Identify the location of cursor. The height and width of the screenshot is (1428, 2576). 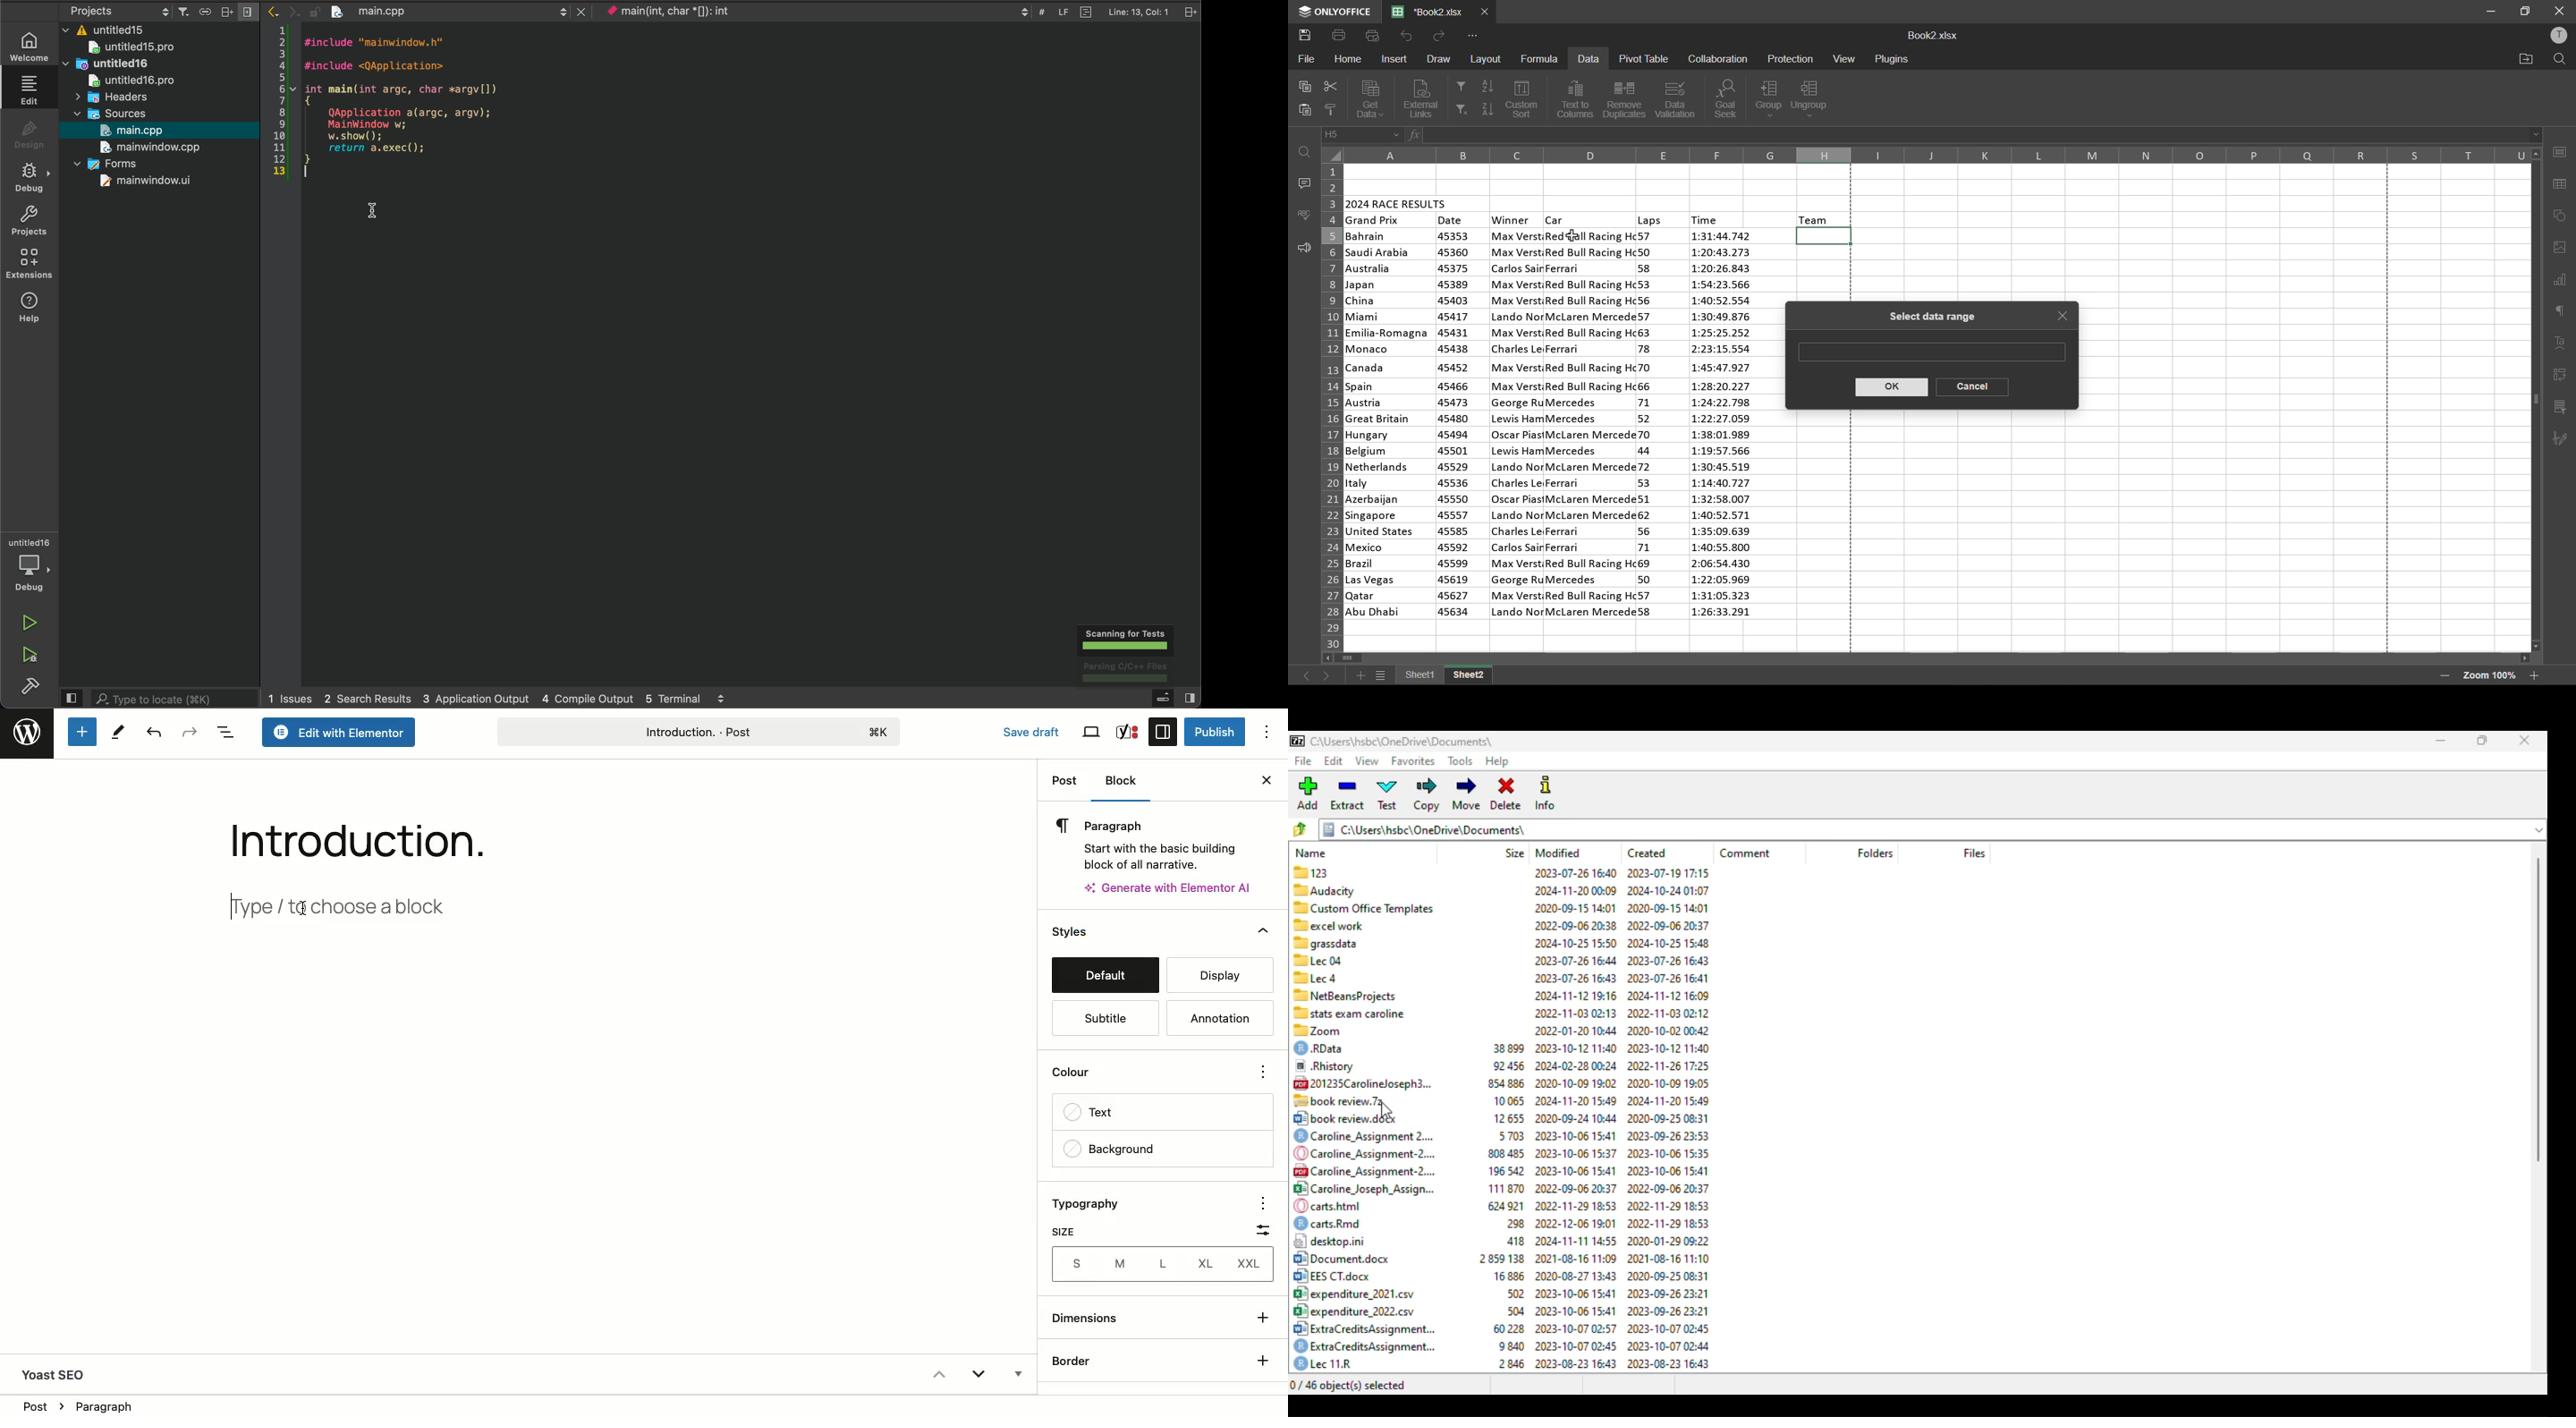
(1387, 1111).